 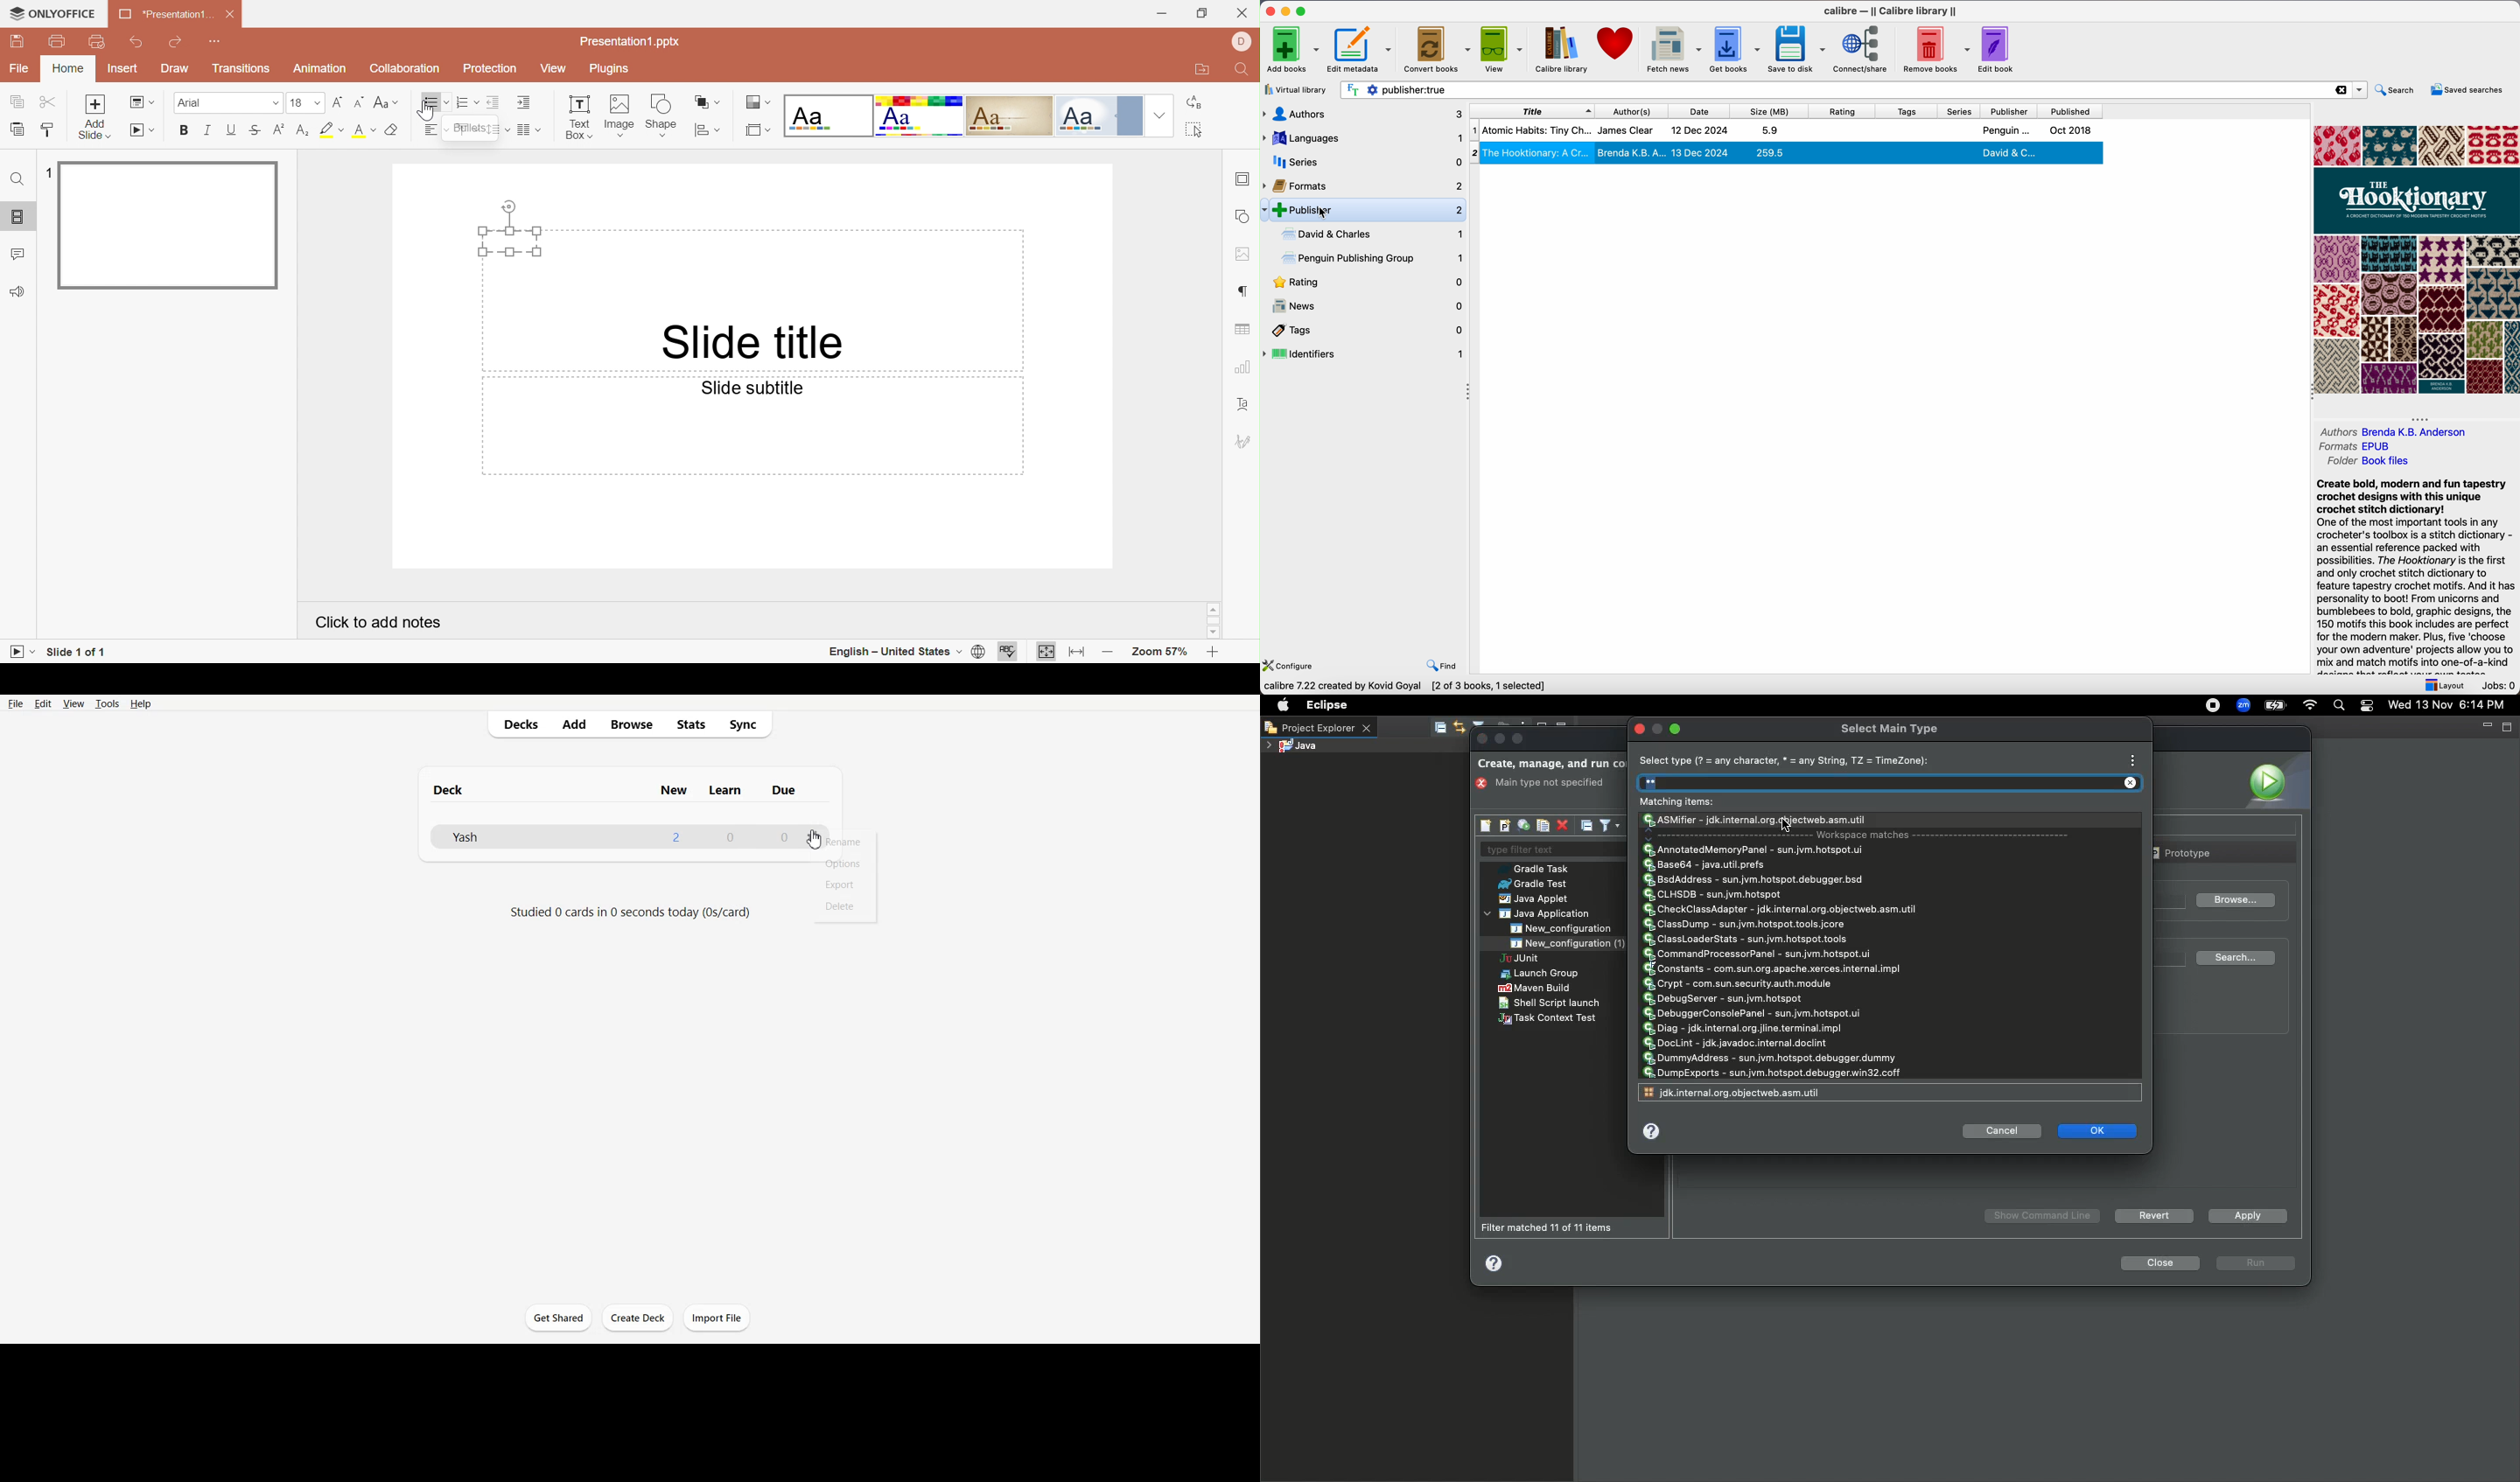 I want to click on Superscript / subscript, so click(x=366, y=131).